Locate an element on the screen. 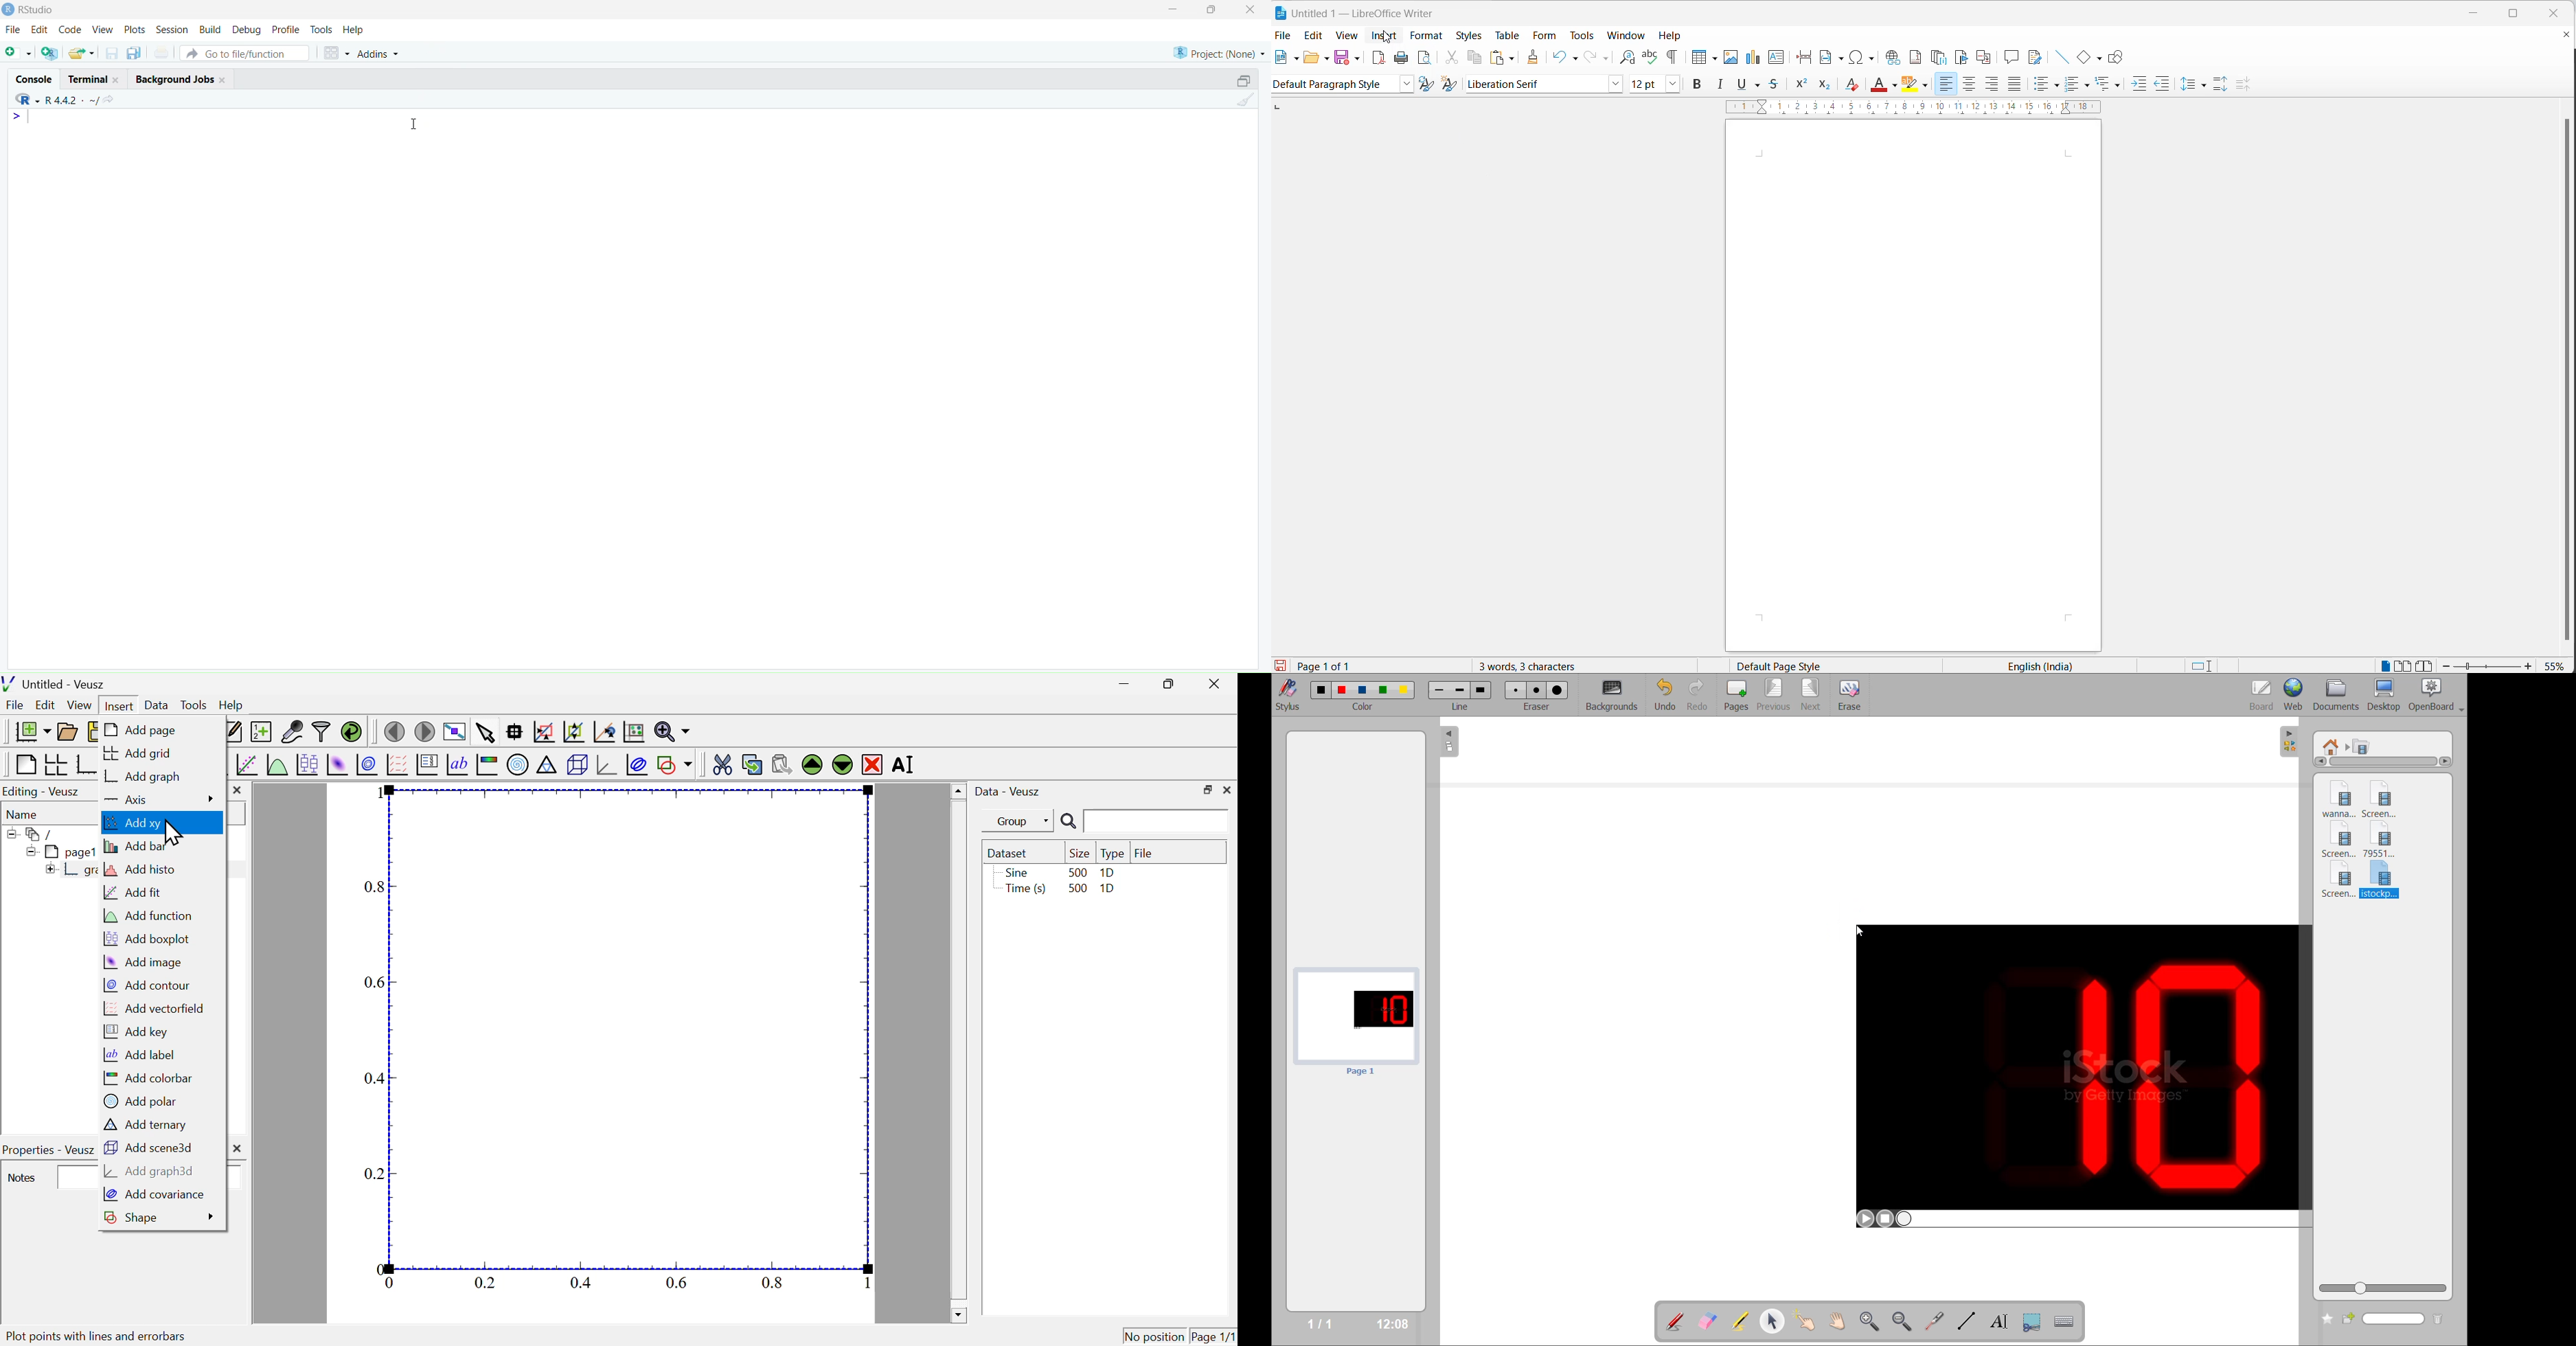 This screenshot has height=1372, width=2576. superscript is located at coordinates (1803, 84).